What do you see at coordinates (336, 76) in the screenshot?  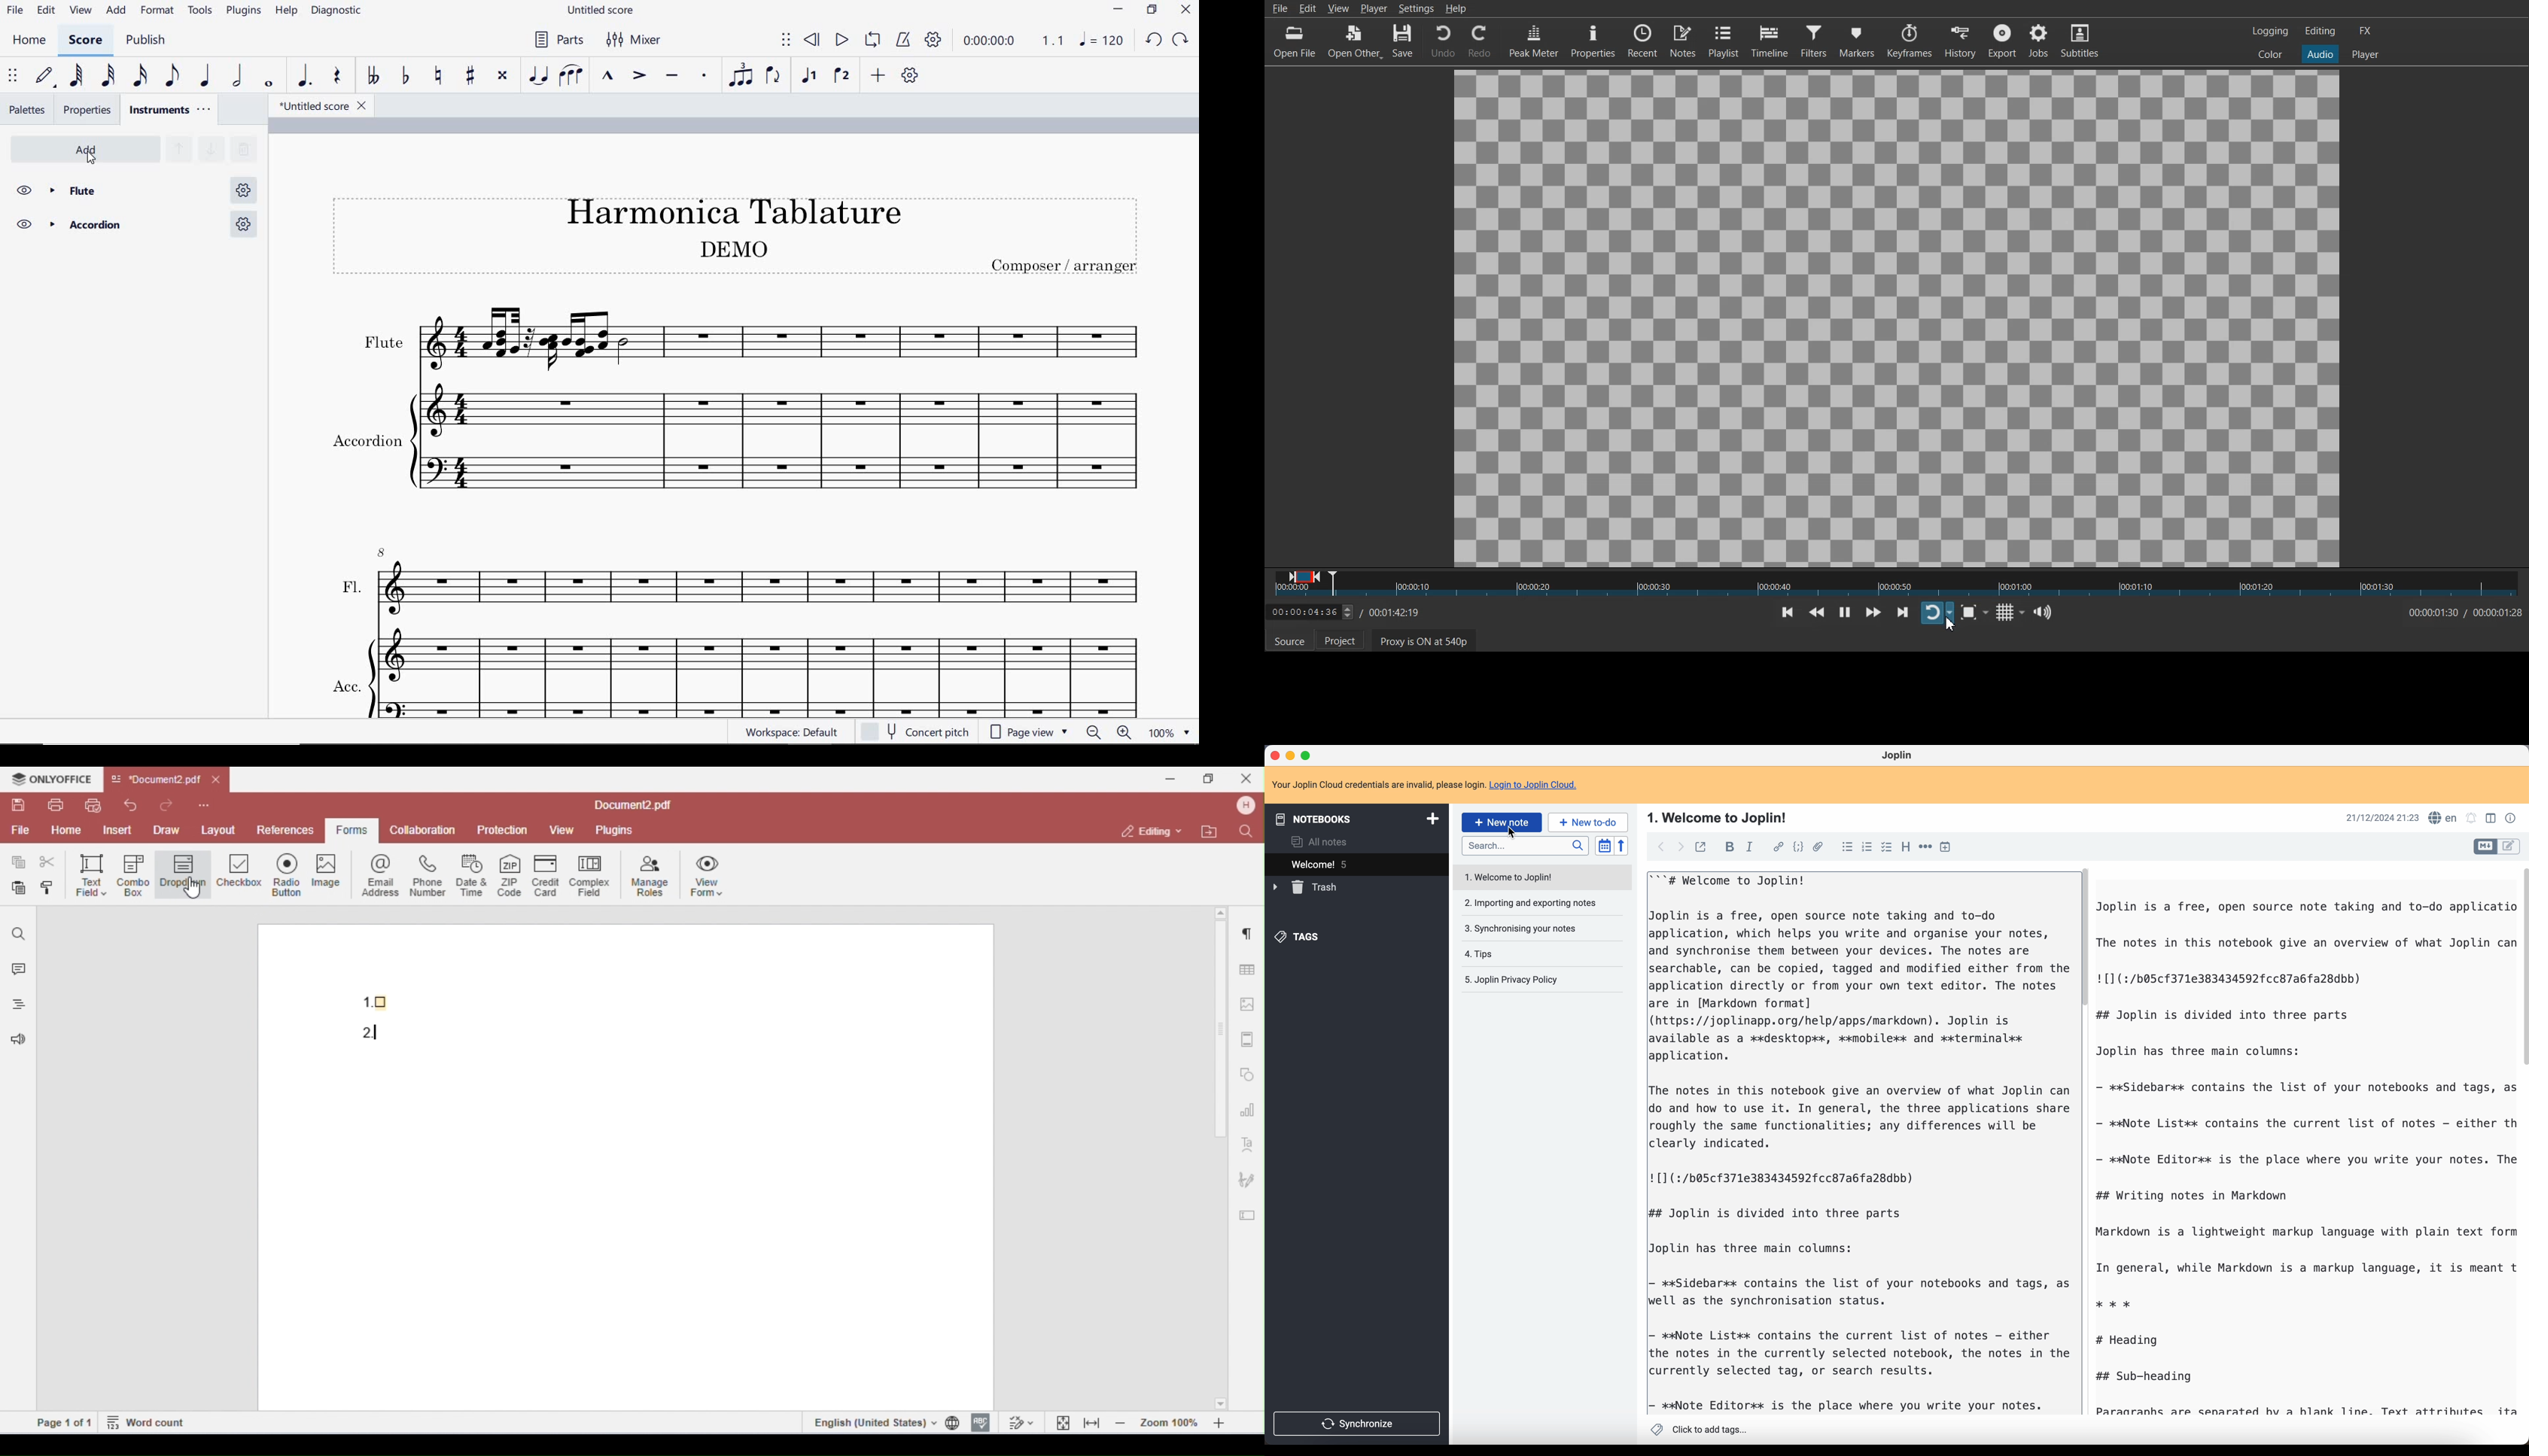 I see `rest` at bounding box center [336, 76].